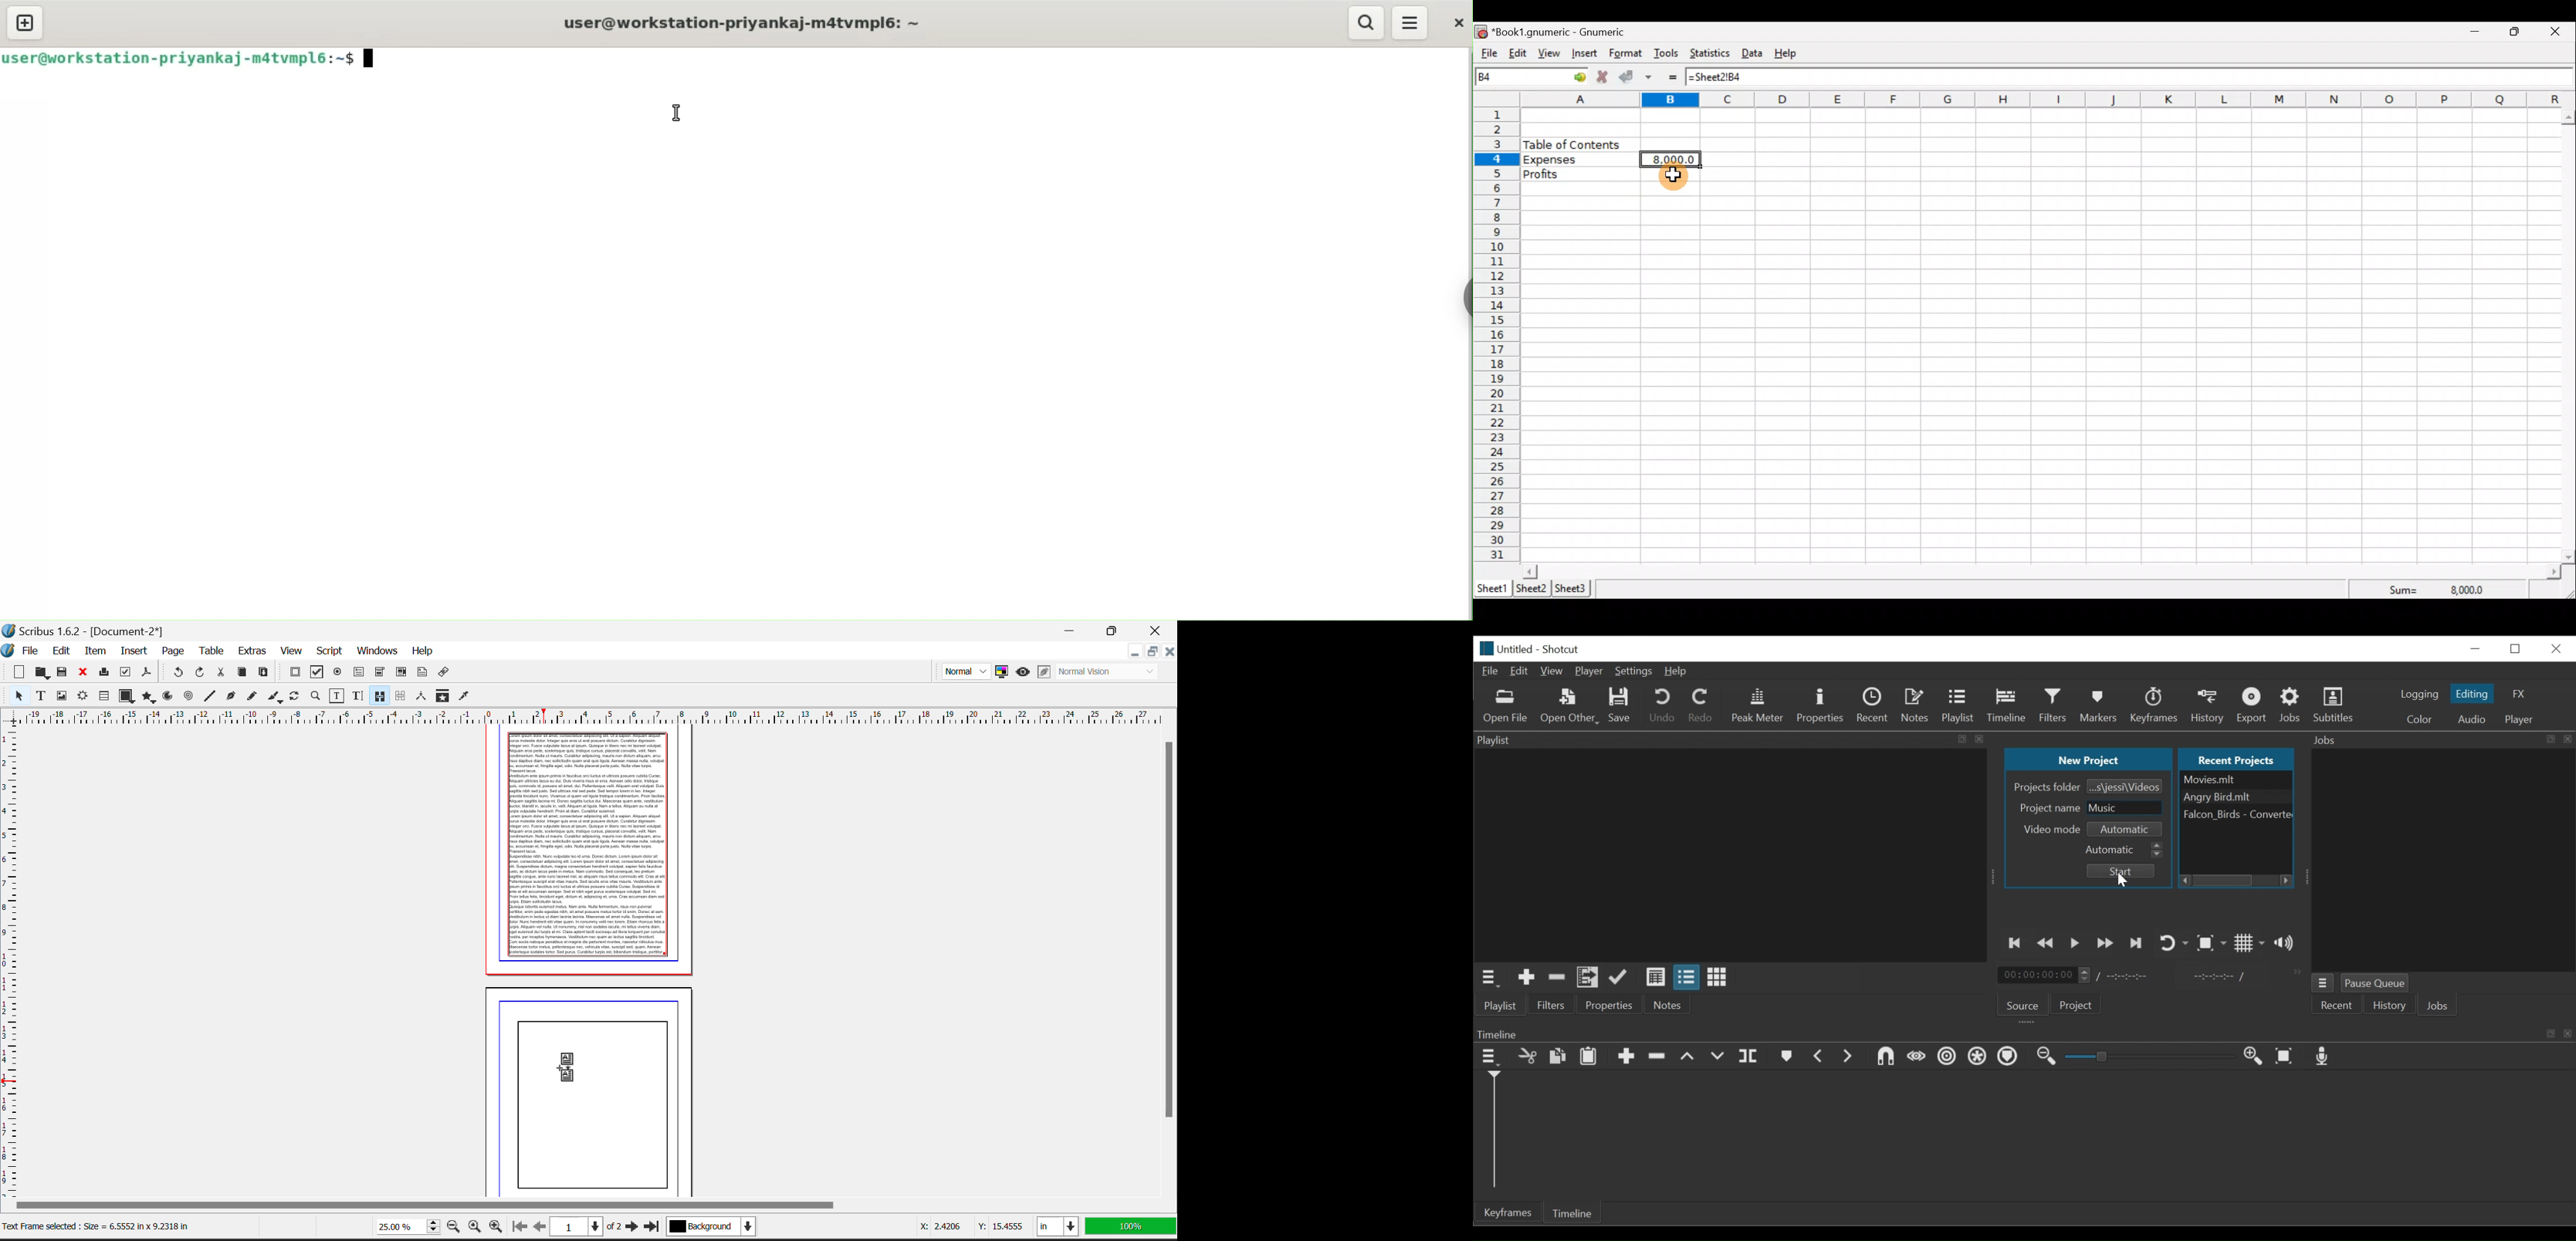 The image size is (2576, 1260). I want to click on History, so click(2389, 1004).